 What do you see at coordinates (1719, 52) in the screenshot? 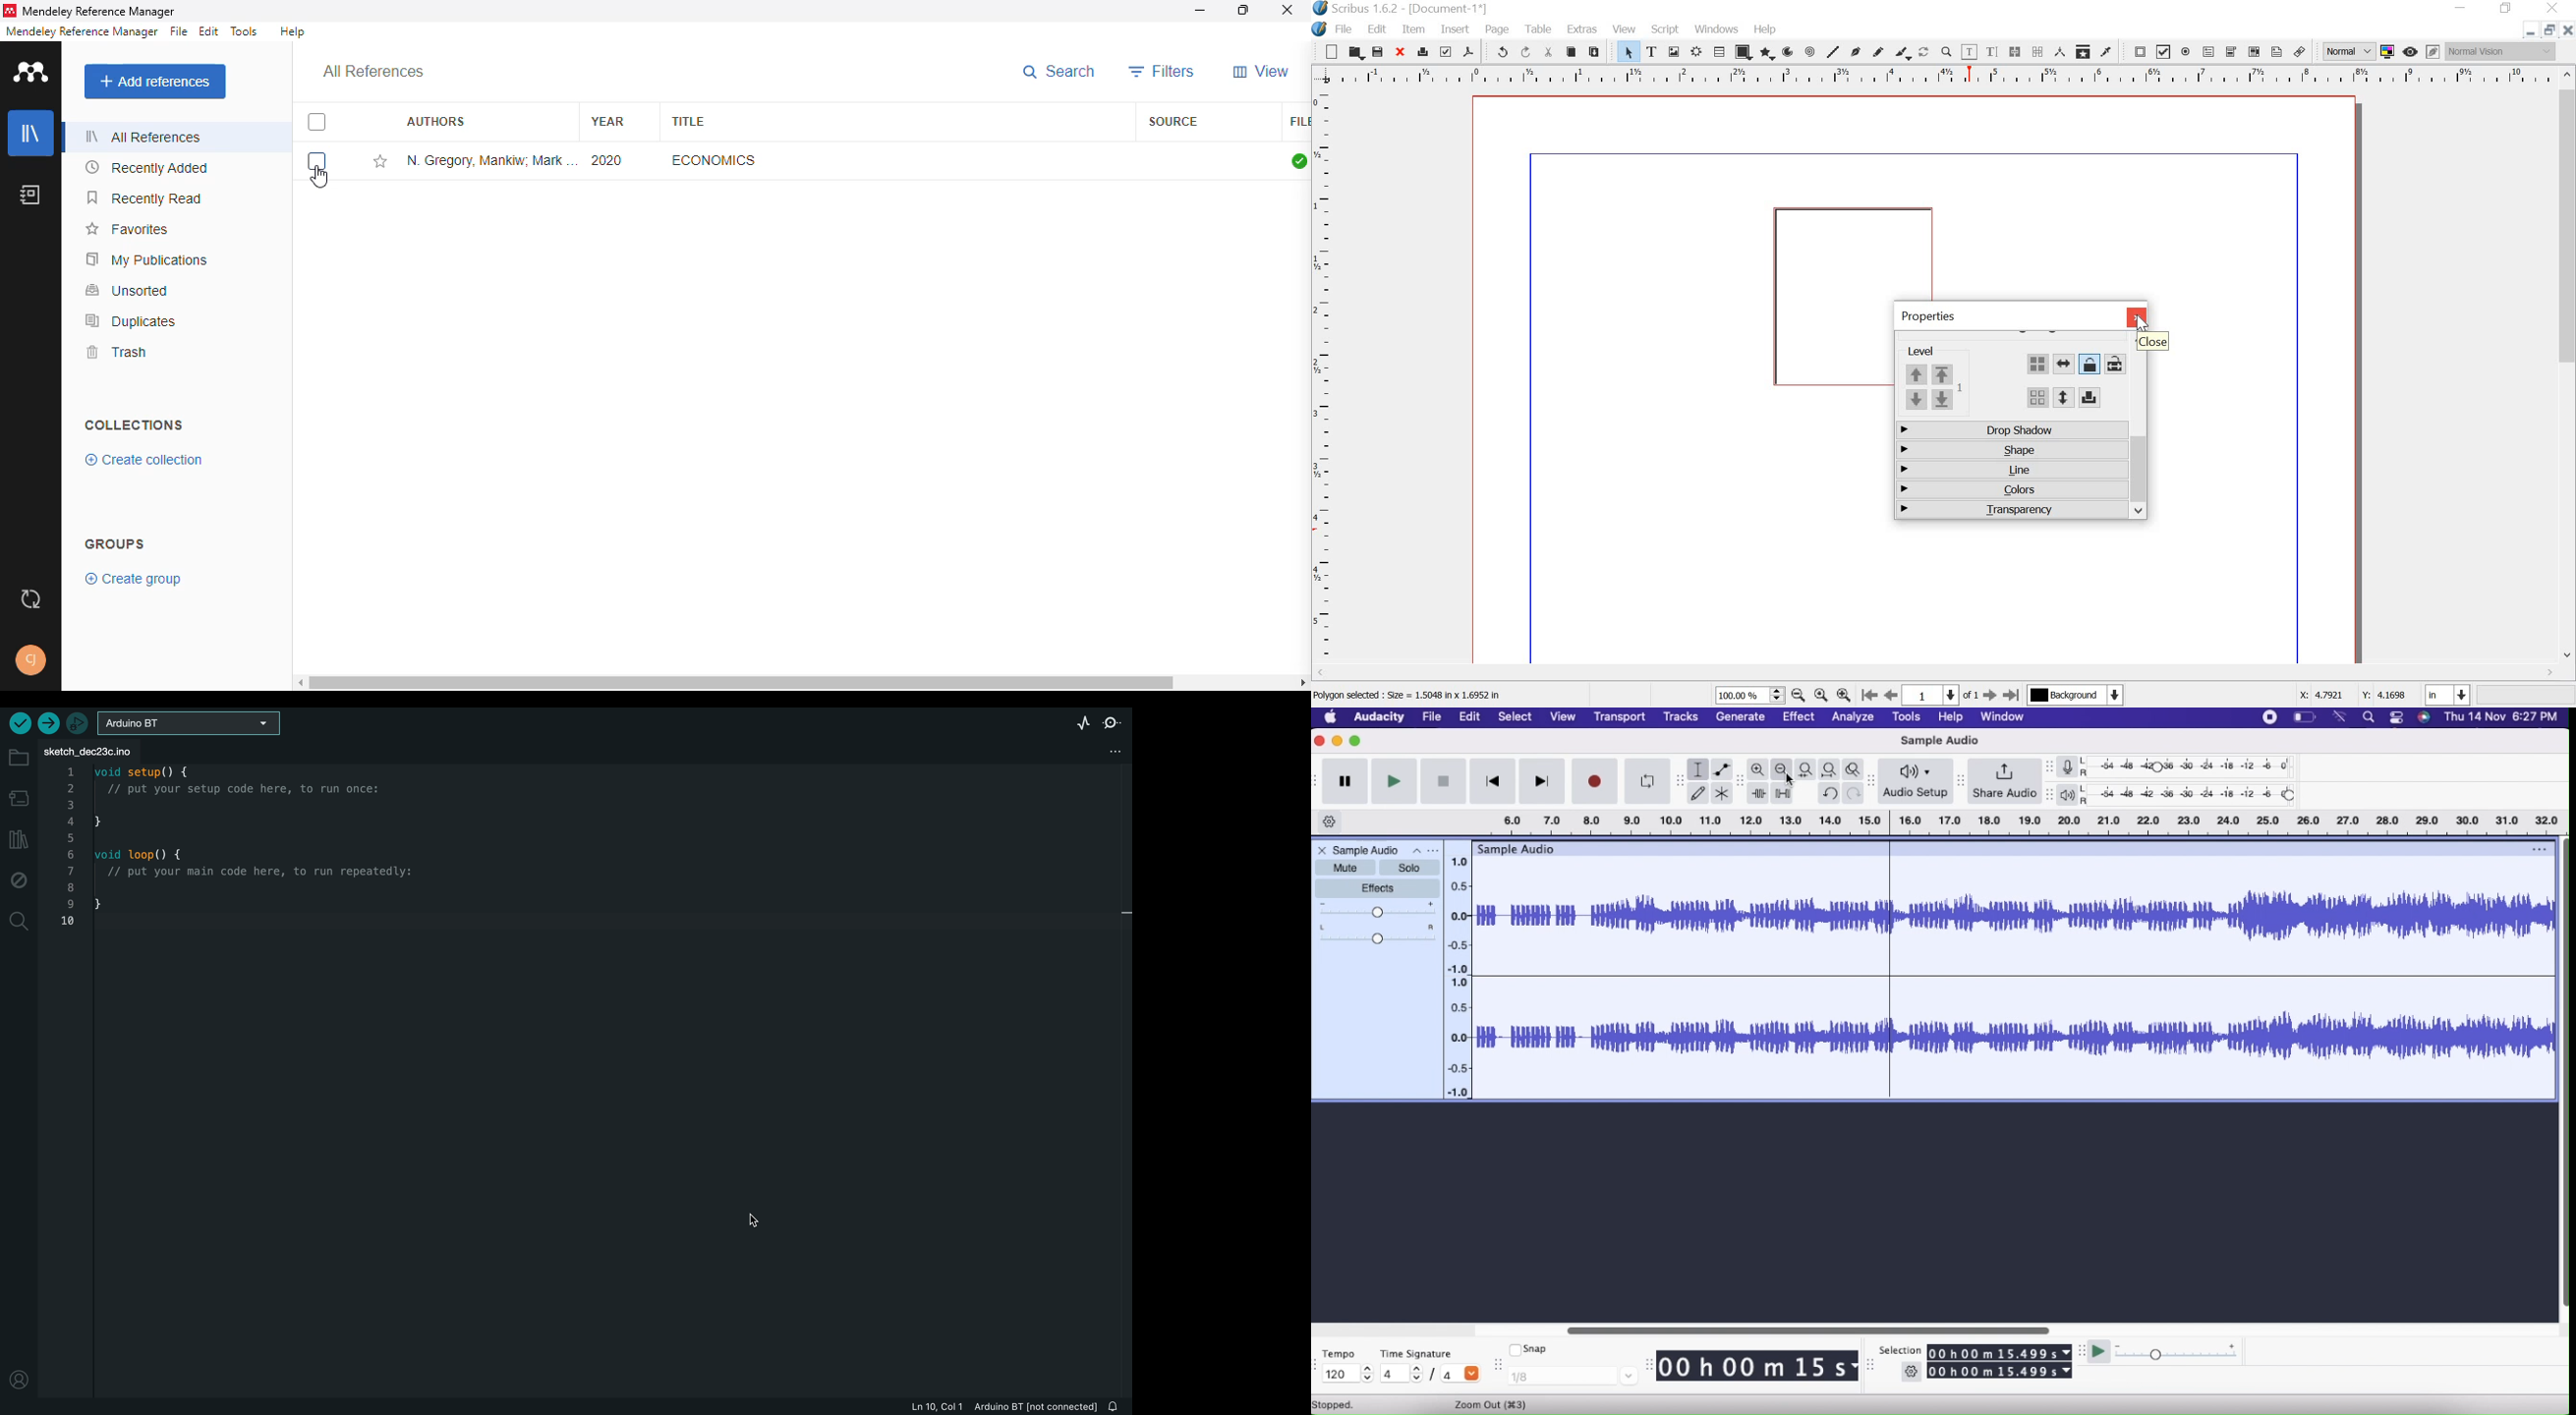
I see `table` at bounding box center [1719, 52].